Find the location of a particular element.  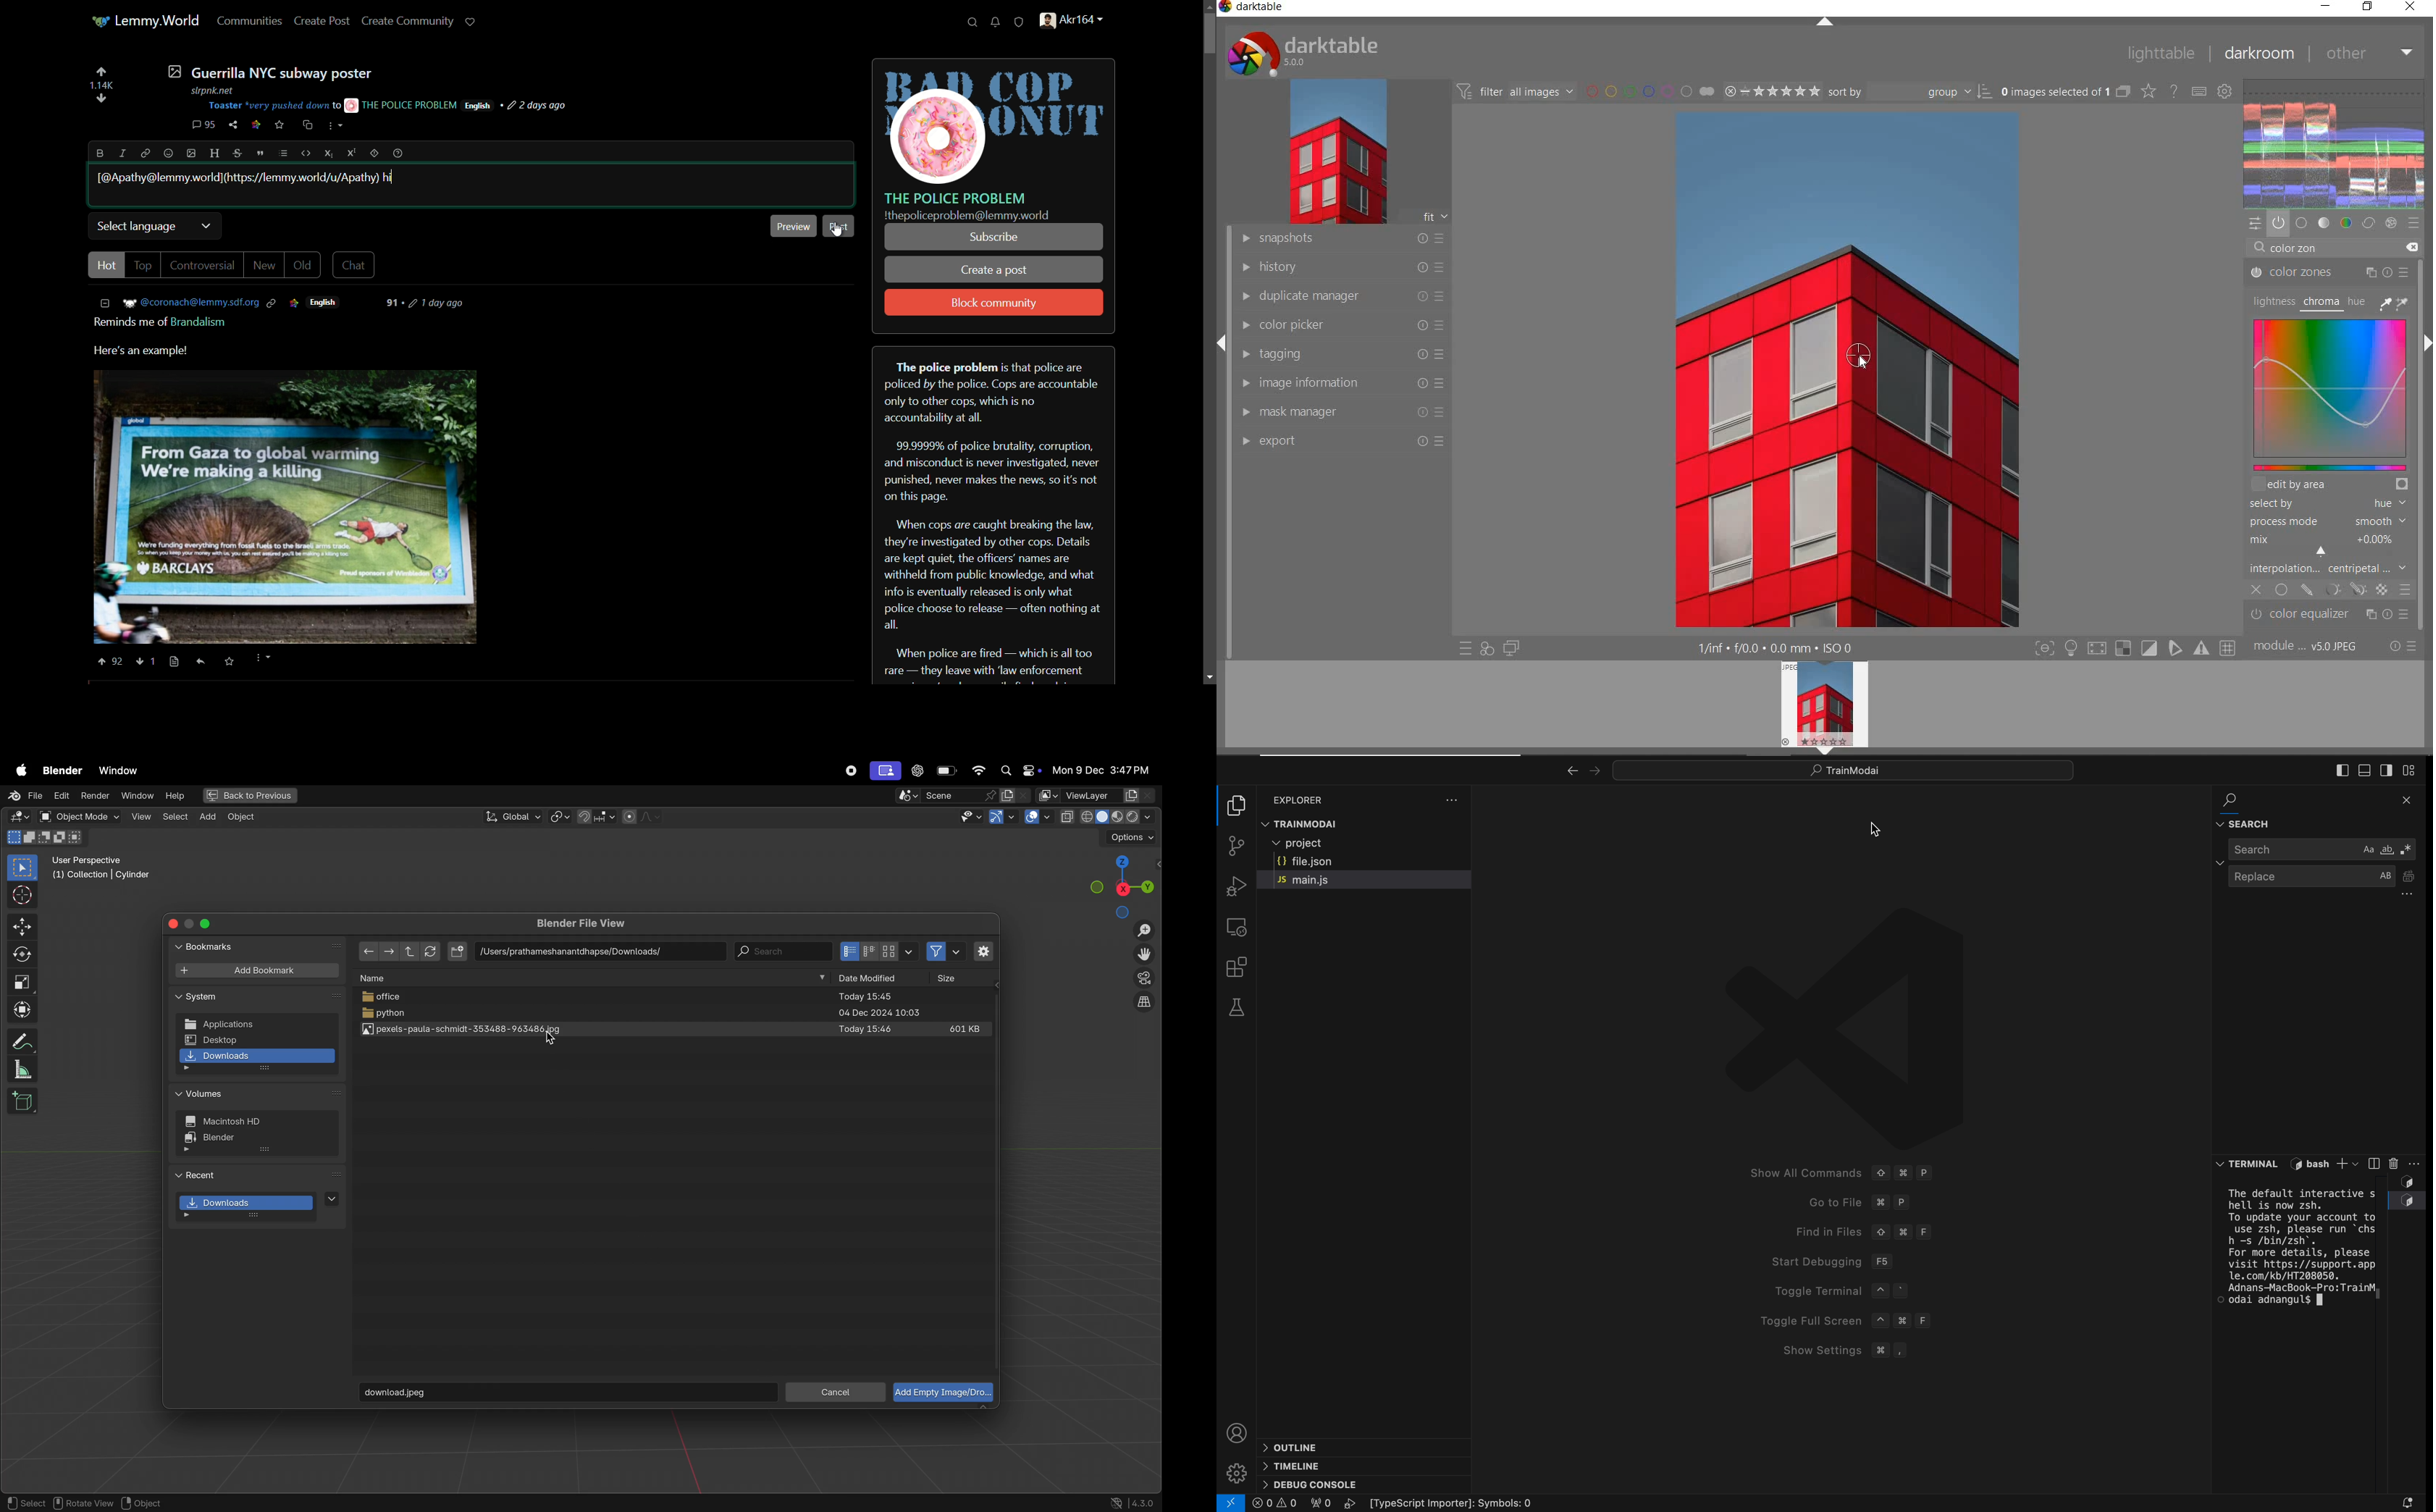

define keyboard shortcuts is located at coordinates (2200, 91).